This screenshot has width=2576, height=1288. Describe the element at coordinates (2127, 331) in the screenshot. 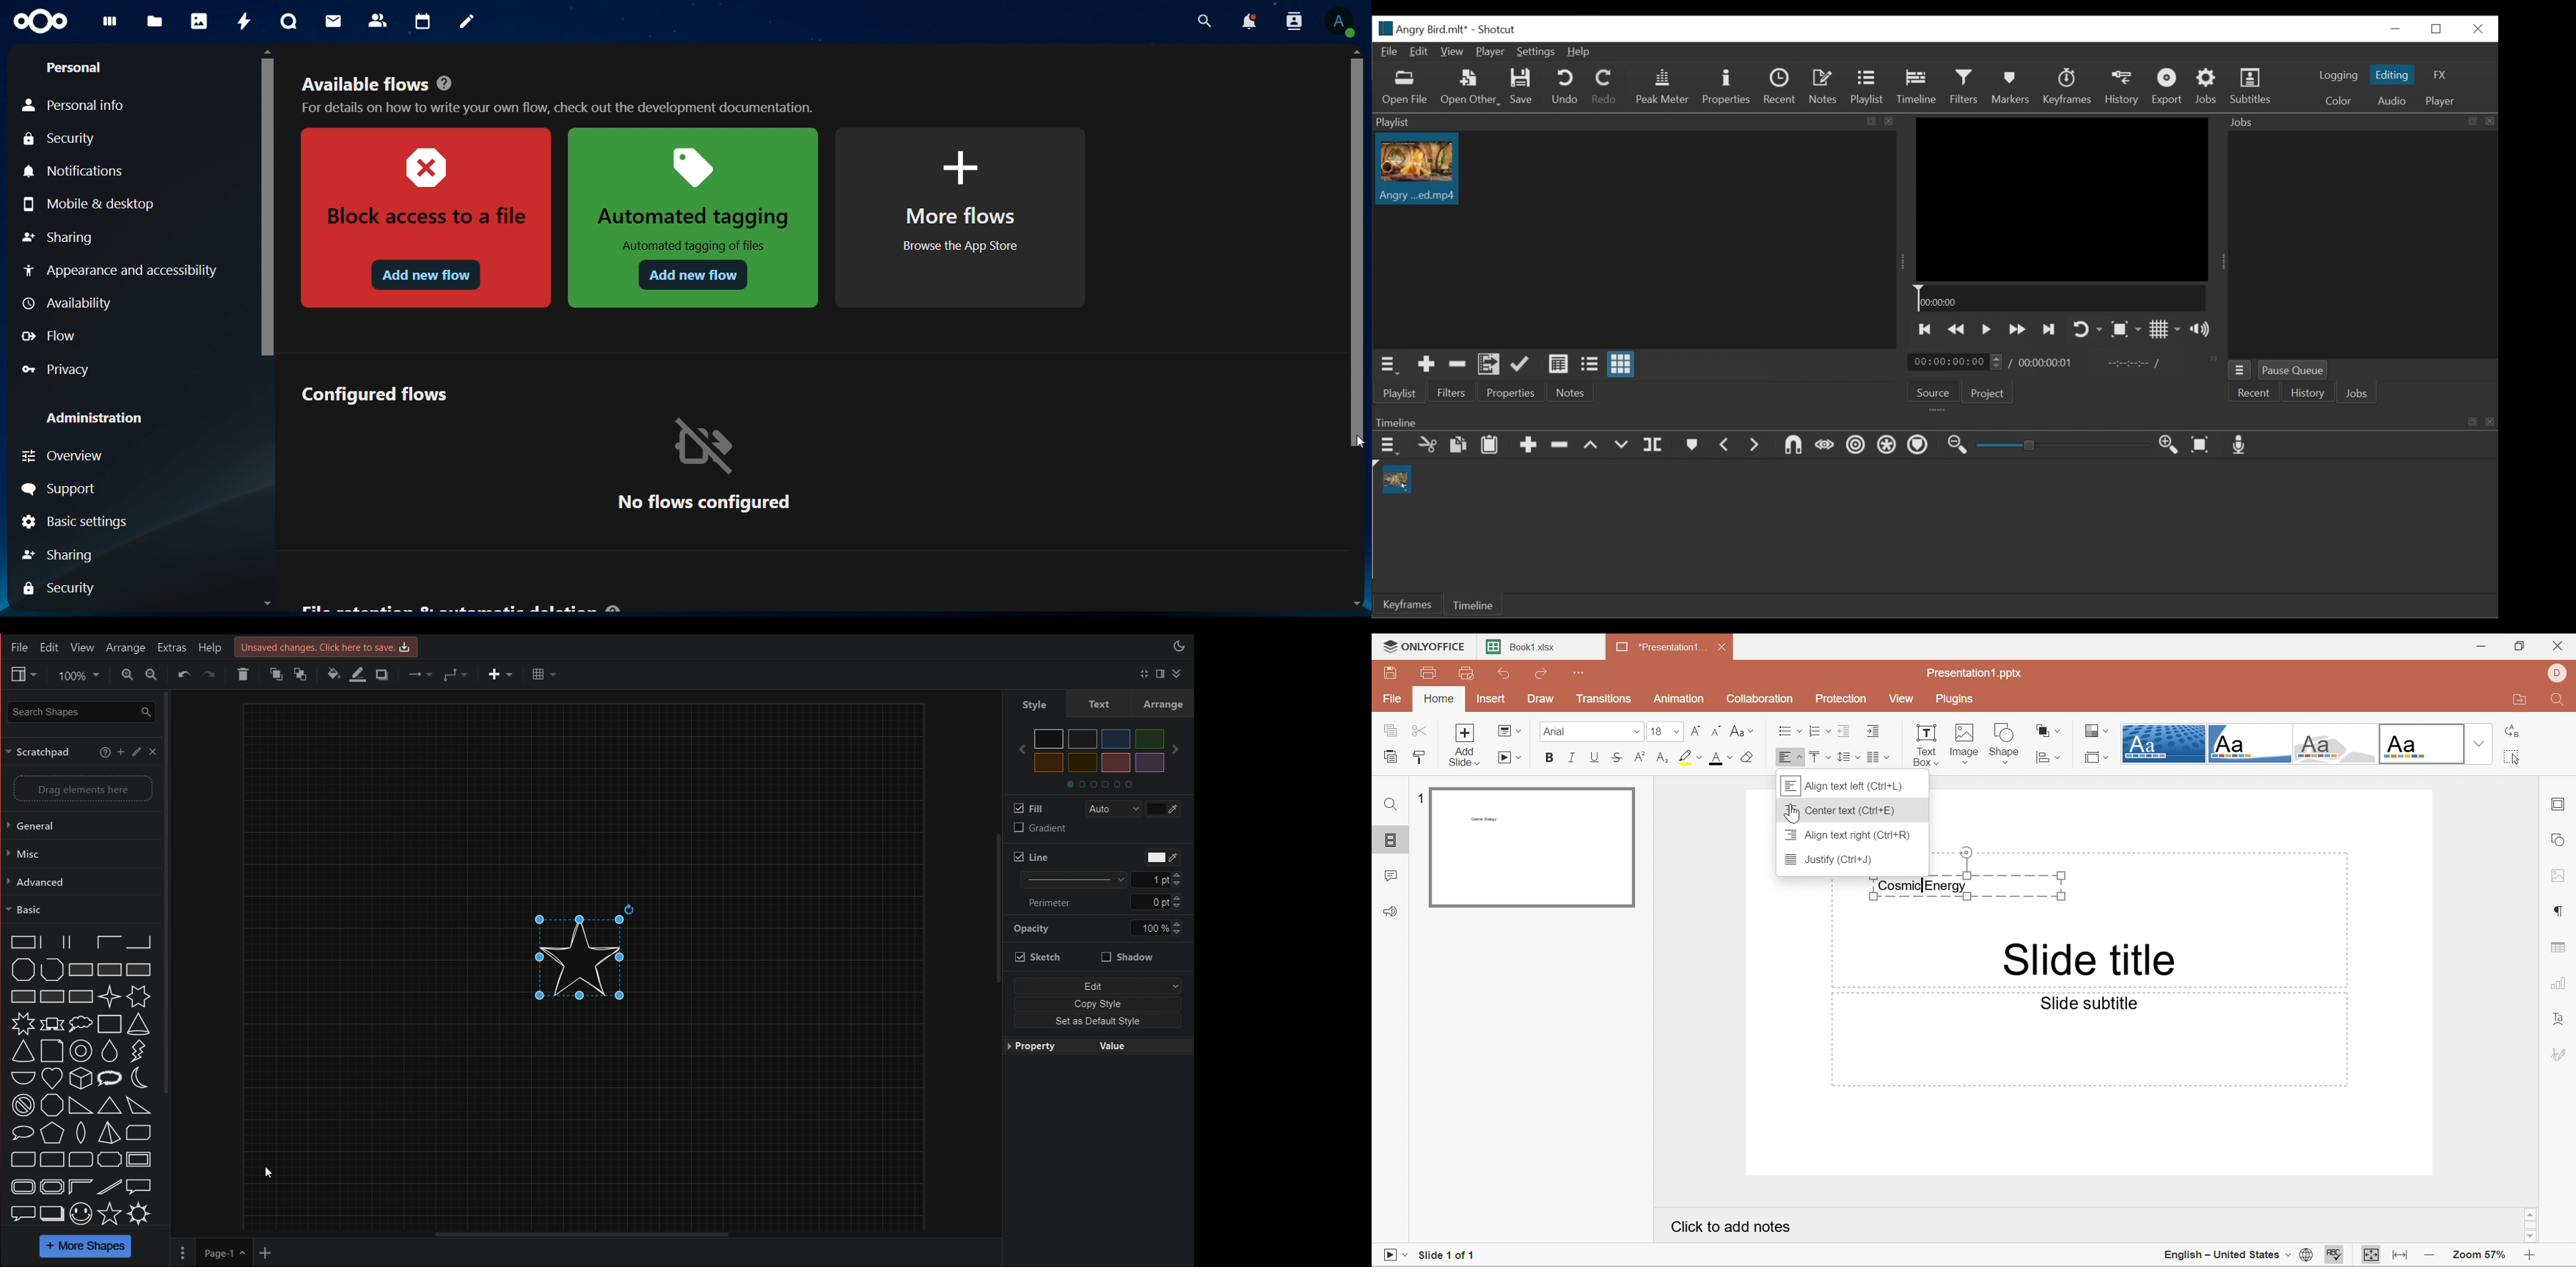

I see `Toggle zoom` at that location.